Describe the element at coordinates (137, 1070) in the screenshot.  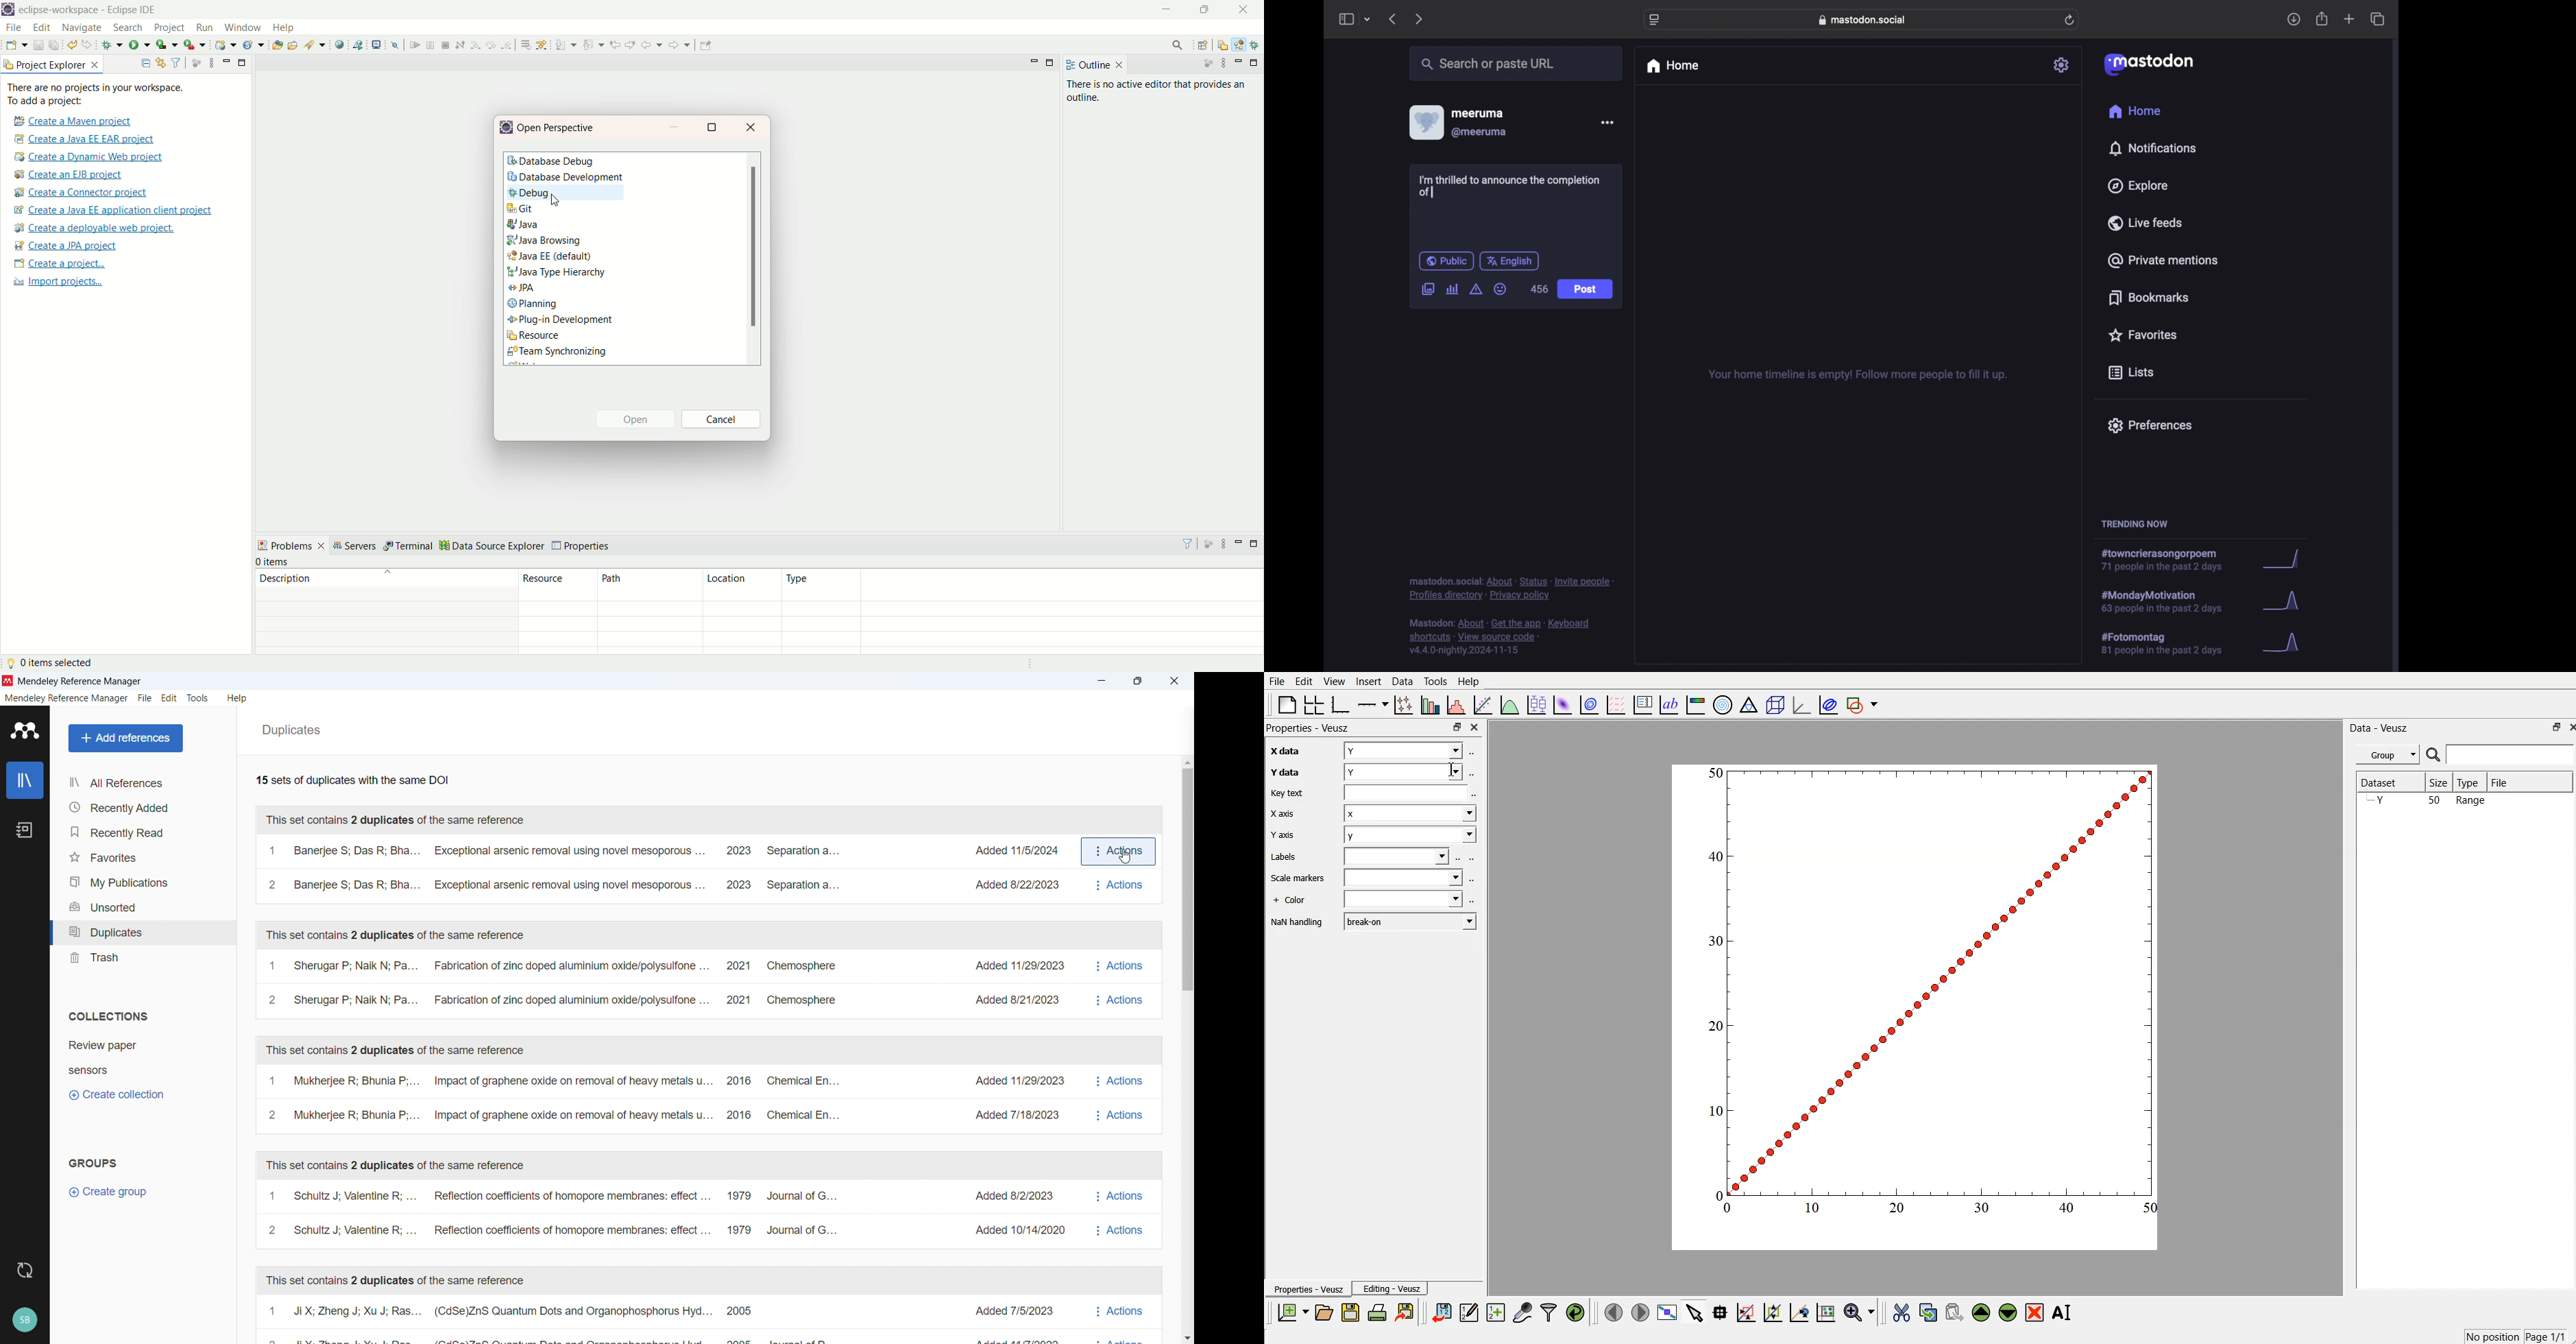
I see `Collection 2 ` at that location.